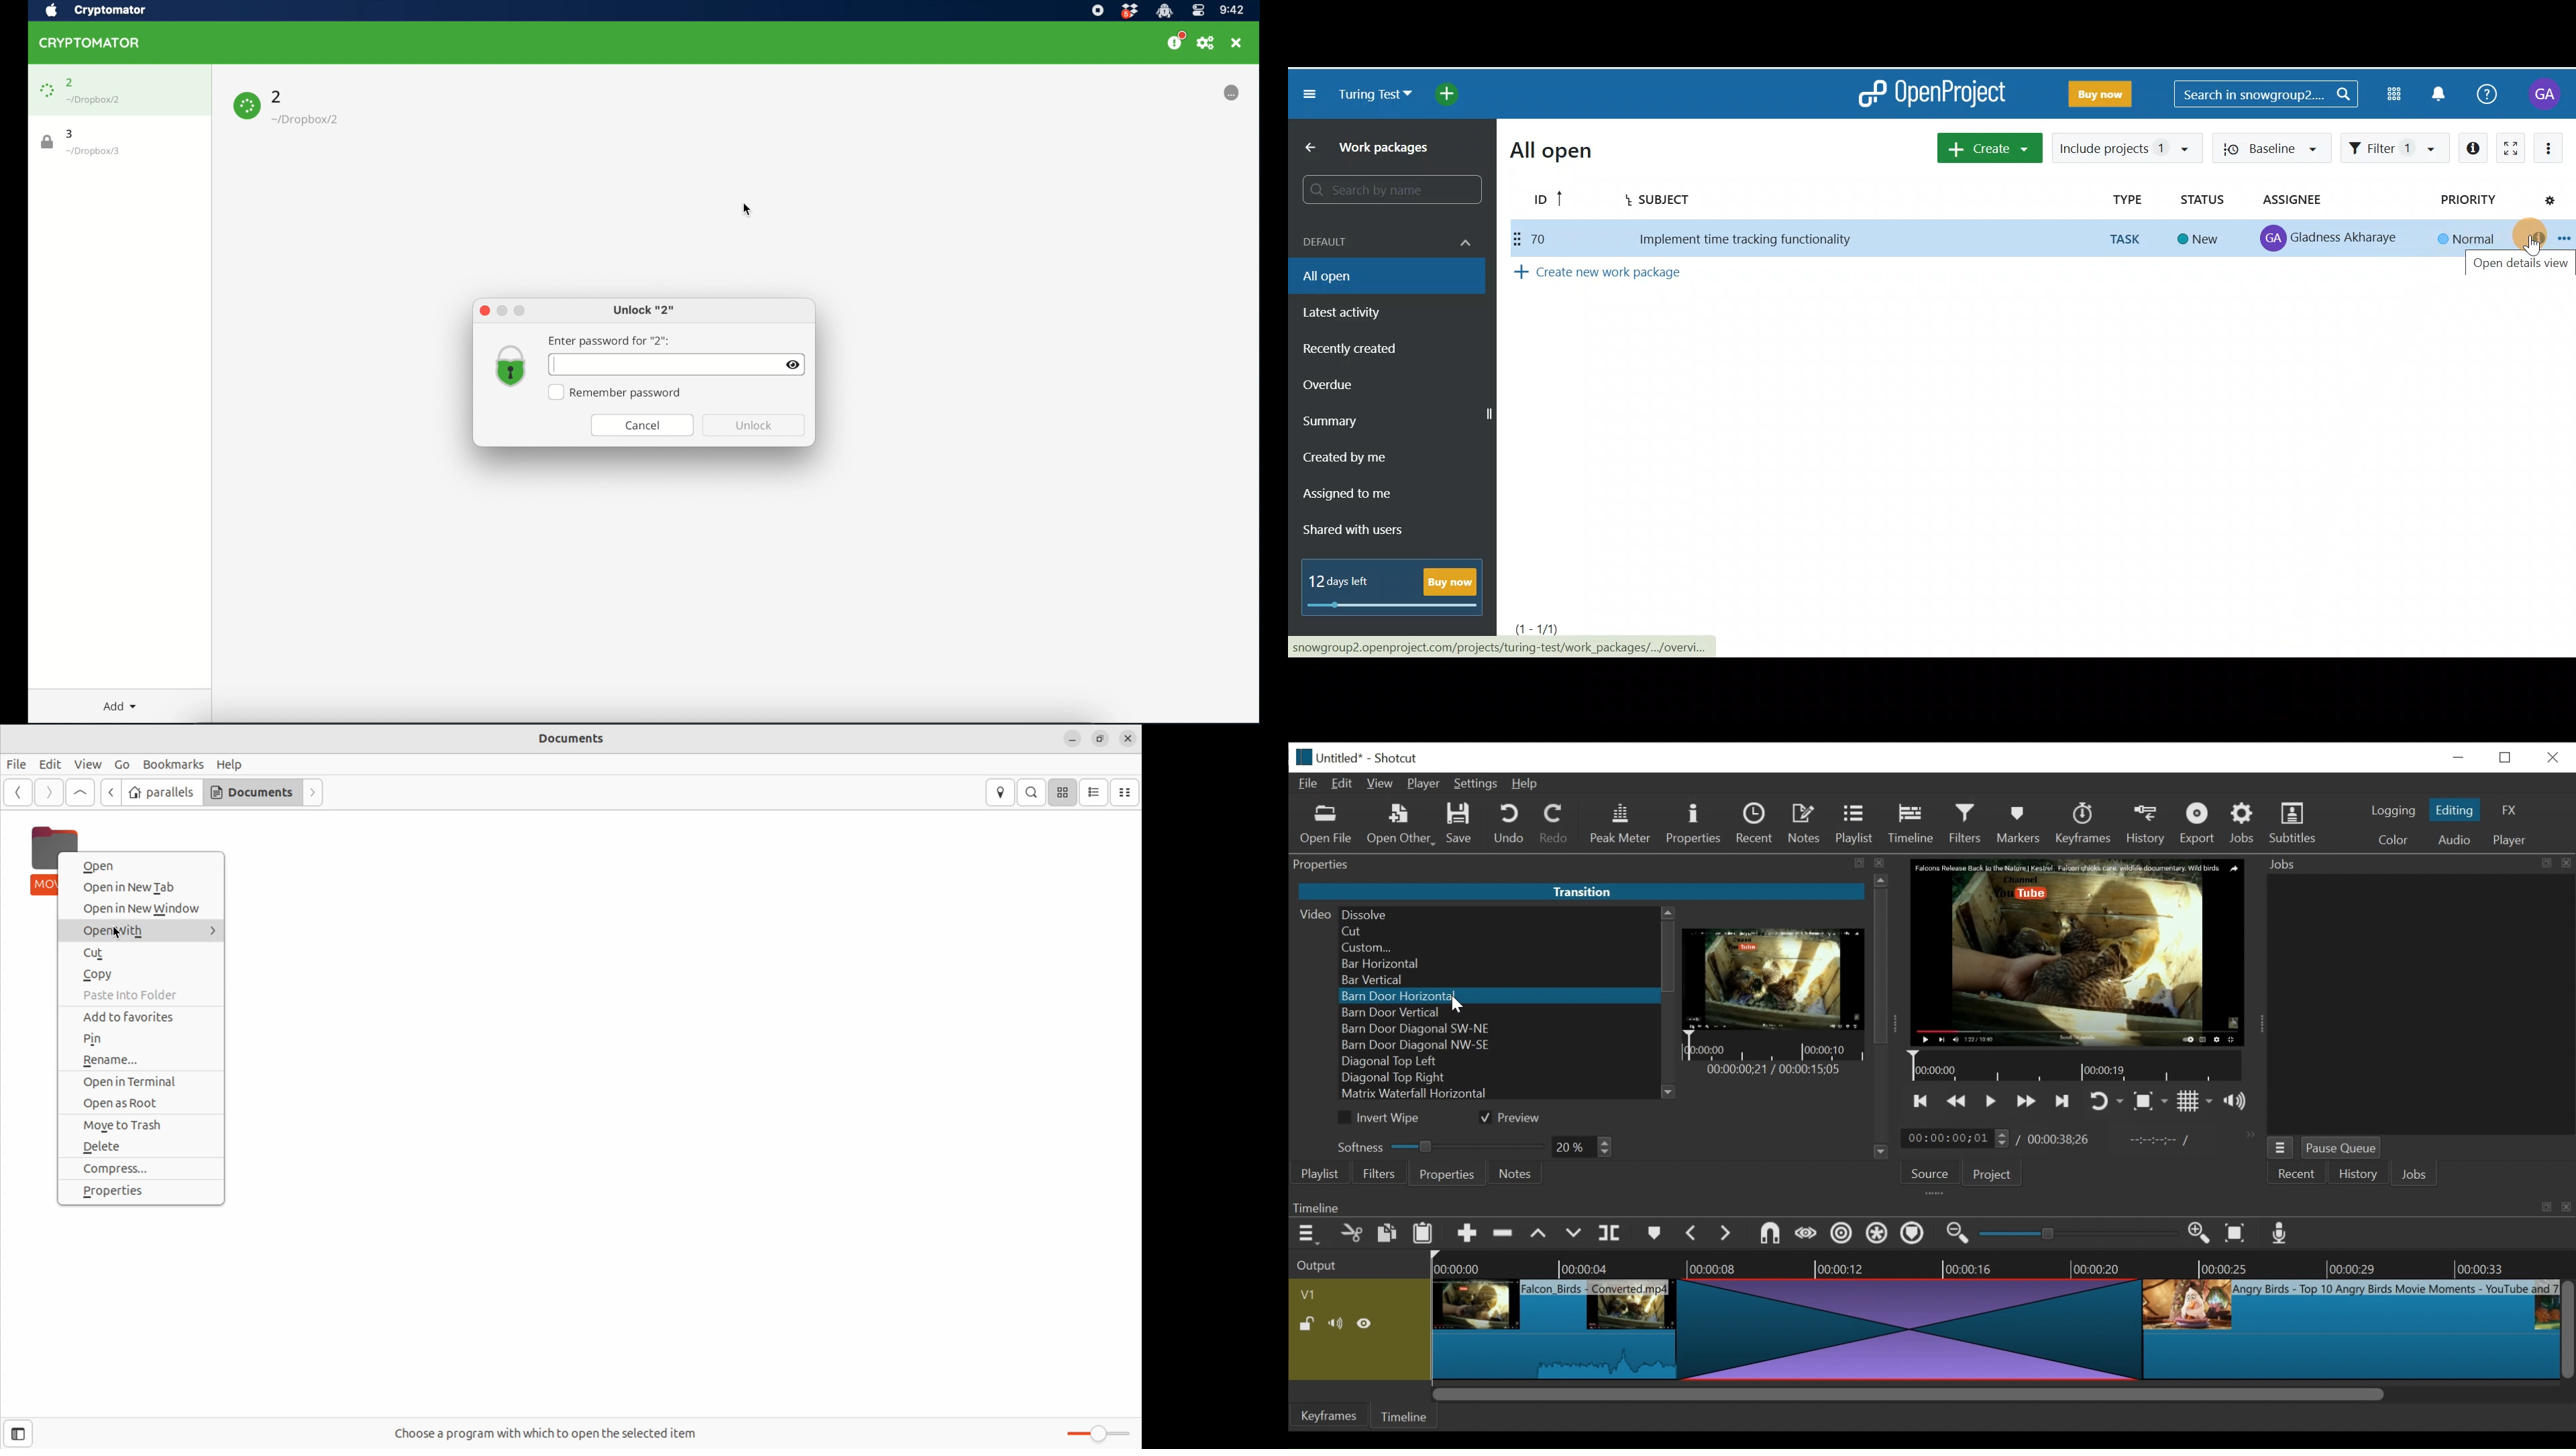 This screenshot has width=2576, height=1456. What do you see at coordinates (1407, 1414) in the screenshot?
I see `Timeline` at bounding box center [1407, 1414].